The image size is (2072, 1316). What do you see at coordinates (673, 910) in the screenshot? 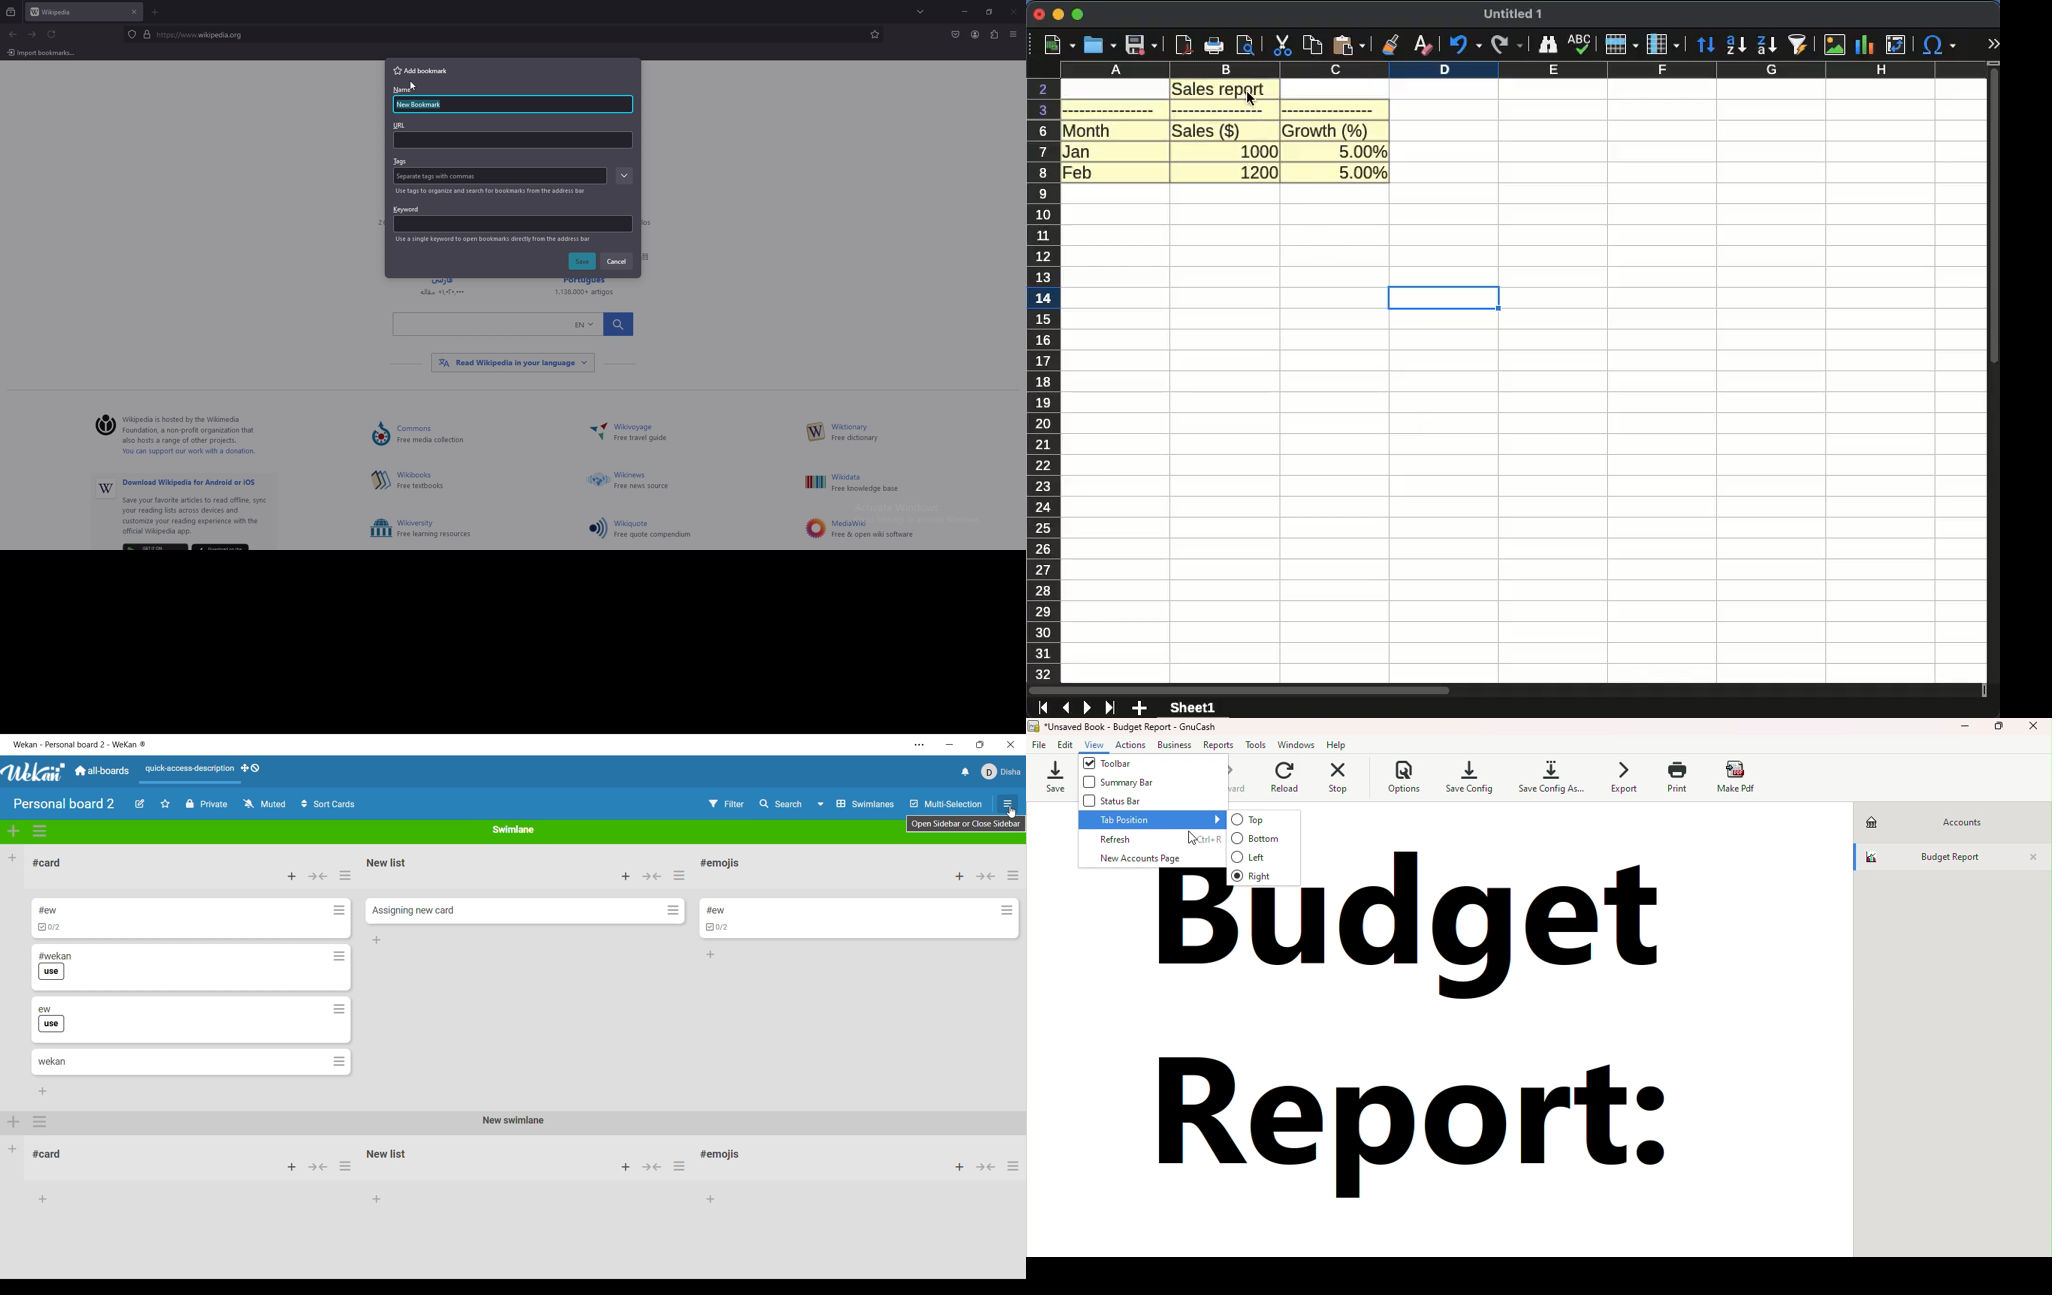
I see `Card actions` at bounding box center [673, 910].